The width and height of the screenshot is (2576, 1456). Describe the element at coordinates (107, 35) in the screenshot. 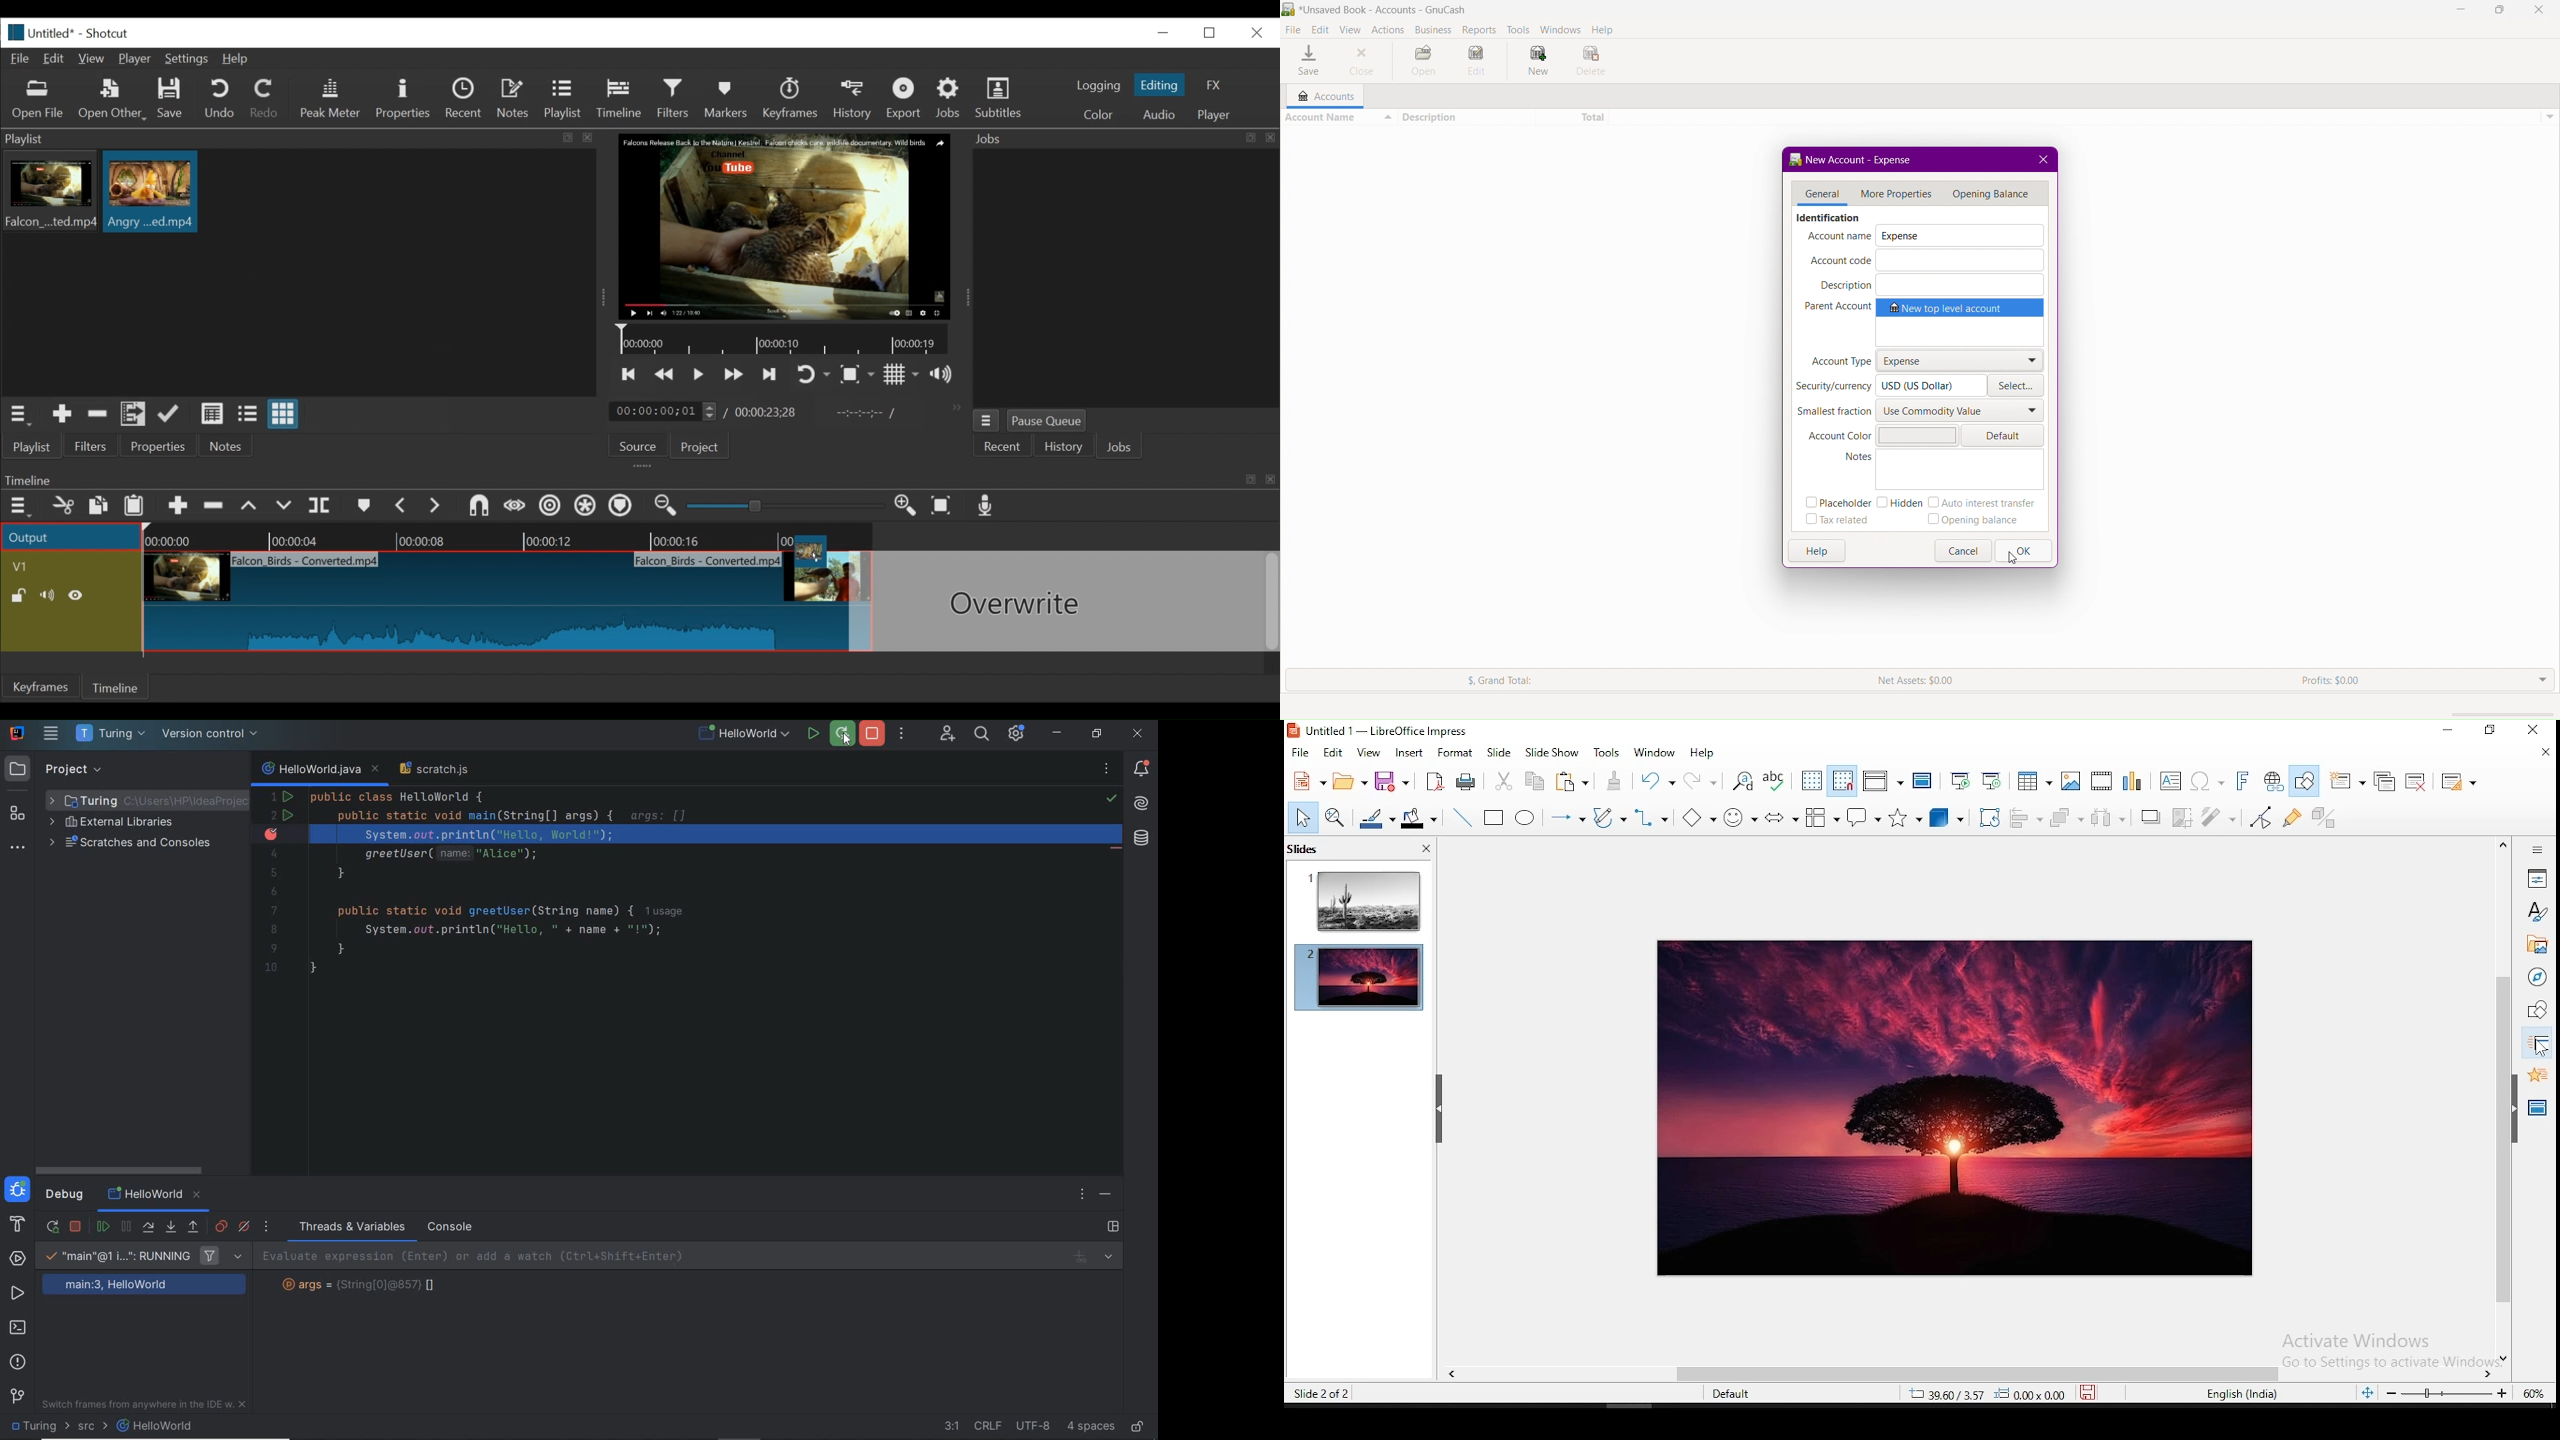

I see `Shotcut` at that location.